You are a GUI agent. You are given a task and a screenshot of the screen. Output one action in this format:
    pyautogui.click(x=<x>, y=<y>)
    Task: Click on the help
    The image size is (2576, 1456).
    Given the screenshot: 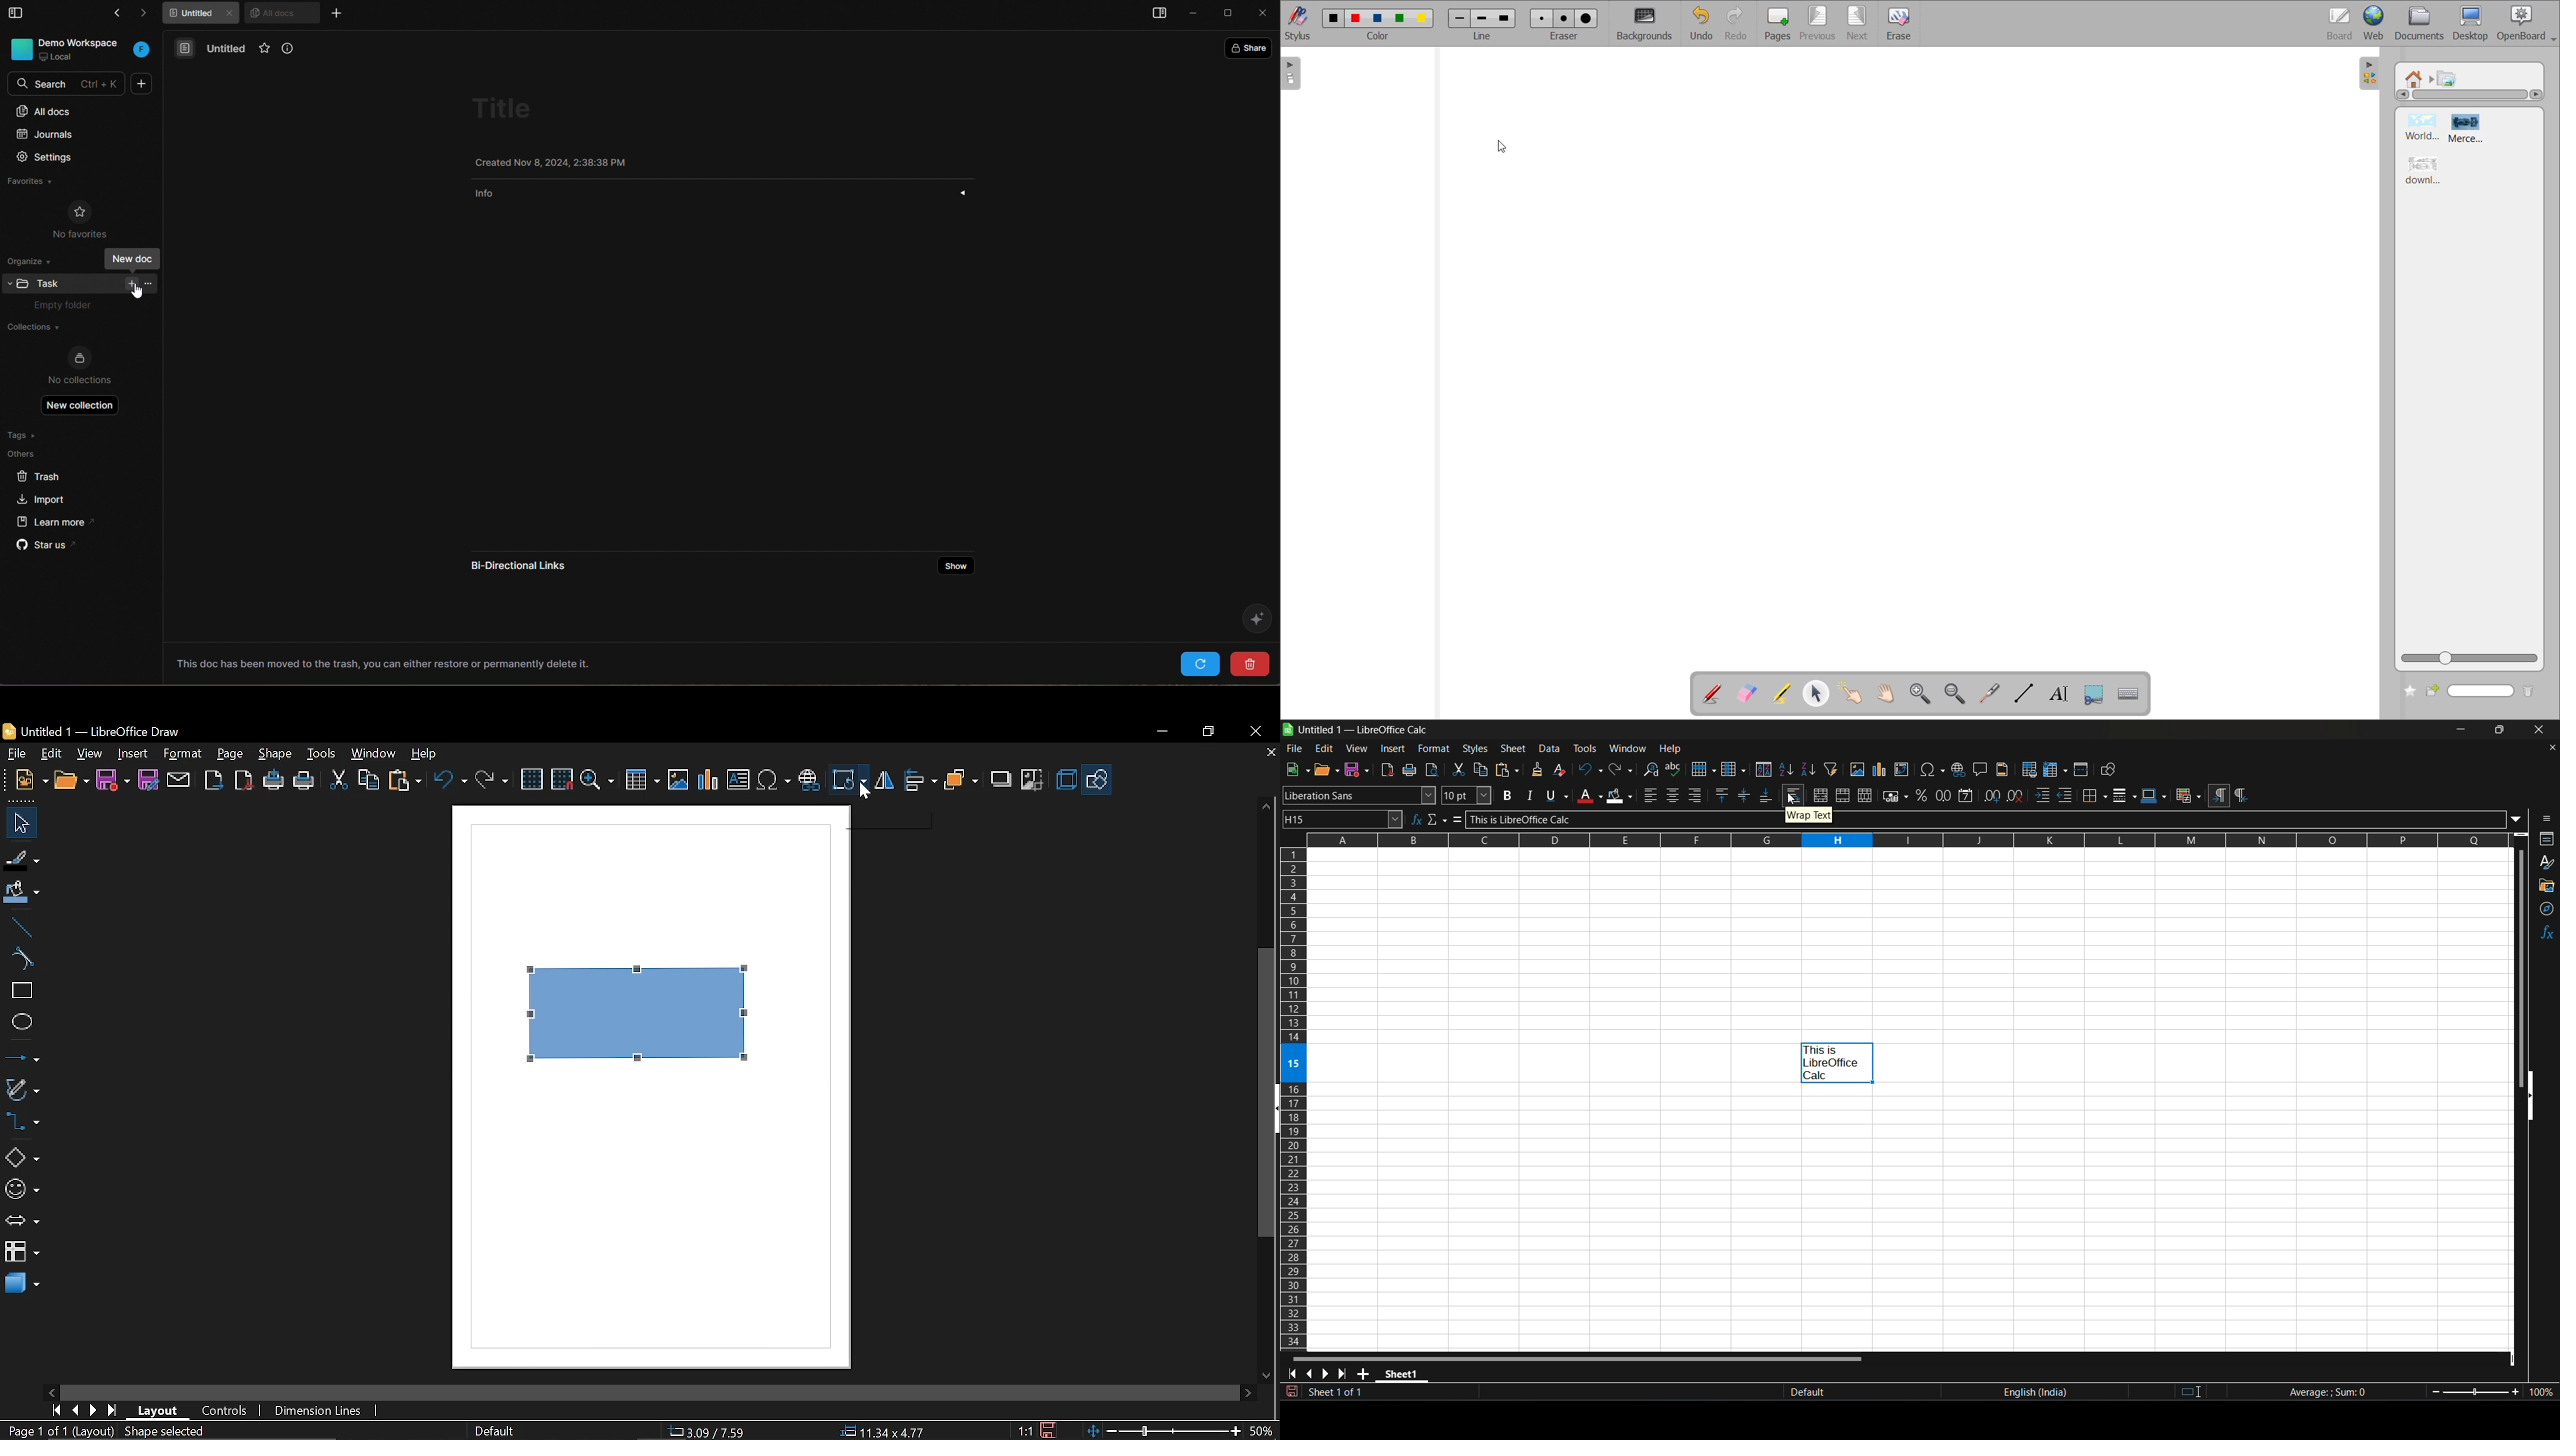 What is the action you would take?
    pyautogui.click(x=424, y=755)
    